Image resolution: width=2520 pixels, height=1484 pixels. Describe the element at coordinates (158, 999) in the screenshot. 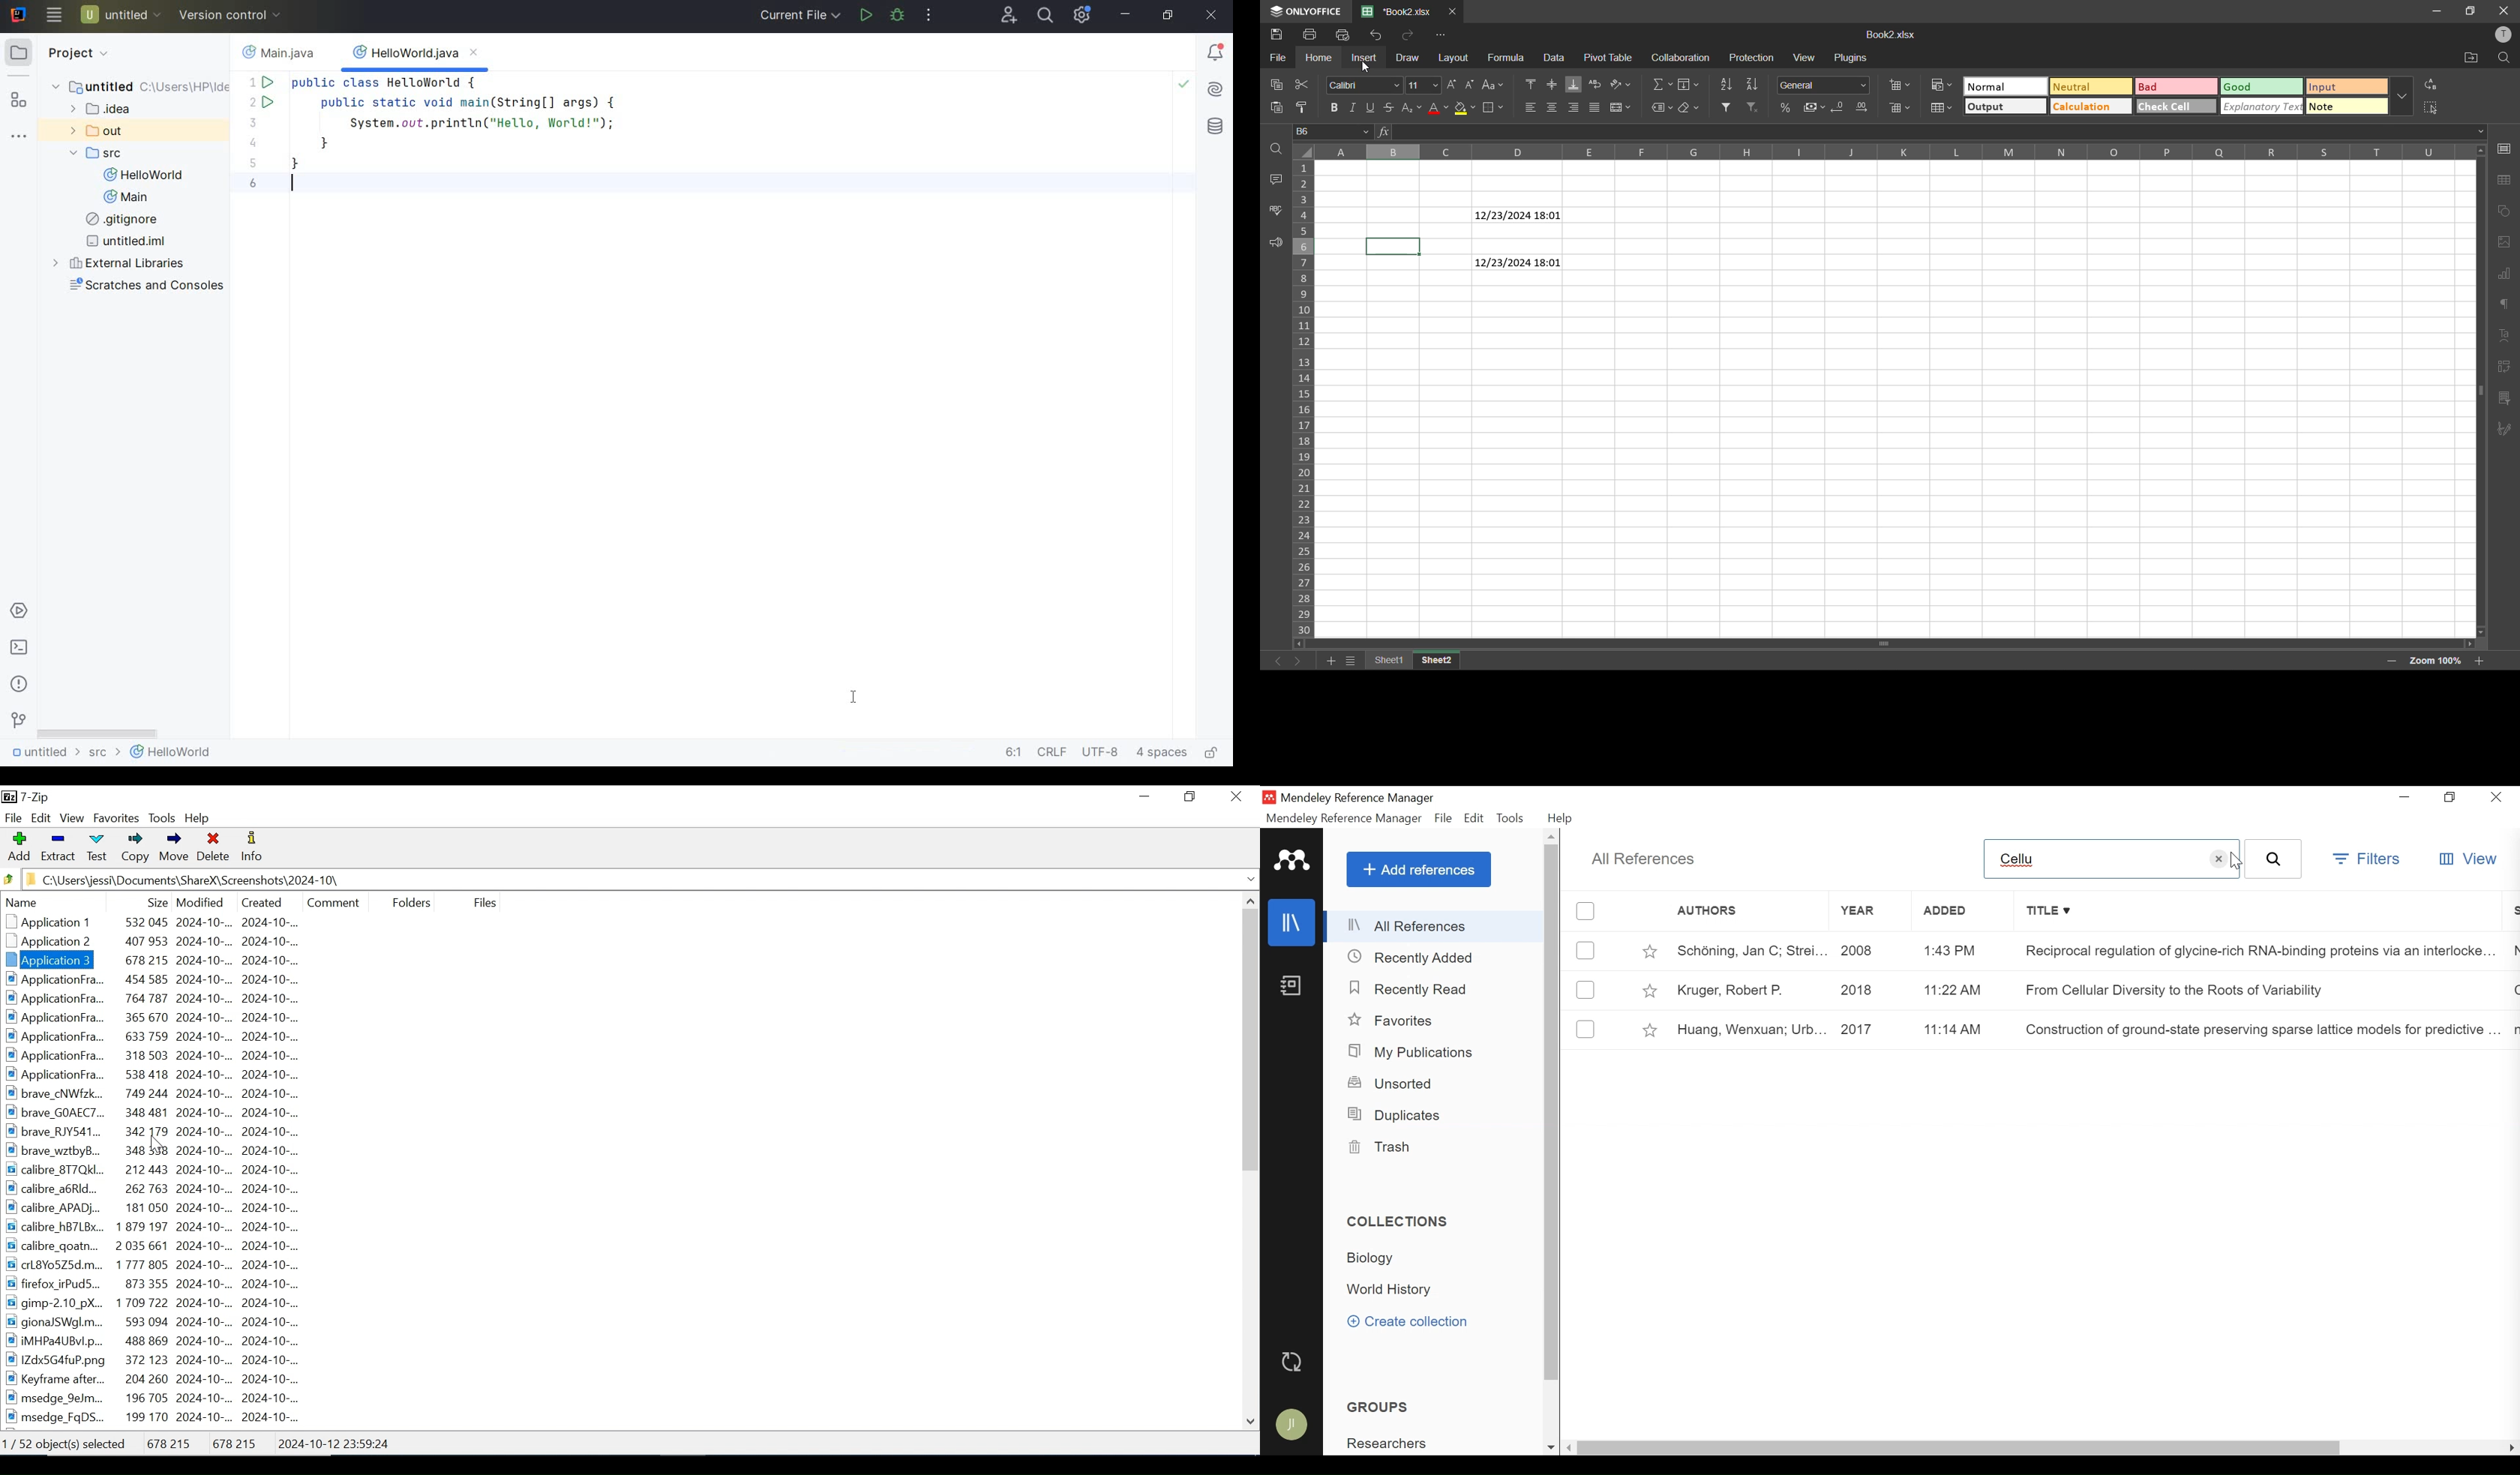

I see `Applicationfra.. ~~ 764 787 2024-10-.. 2024-10-..` at that location.